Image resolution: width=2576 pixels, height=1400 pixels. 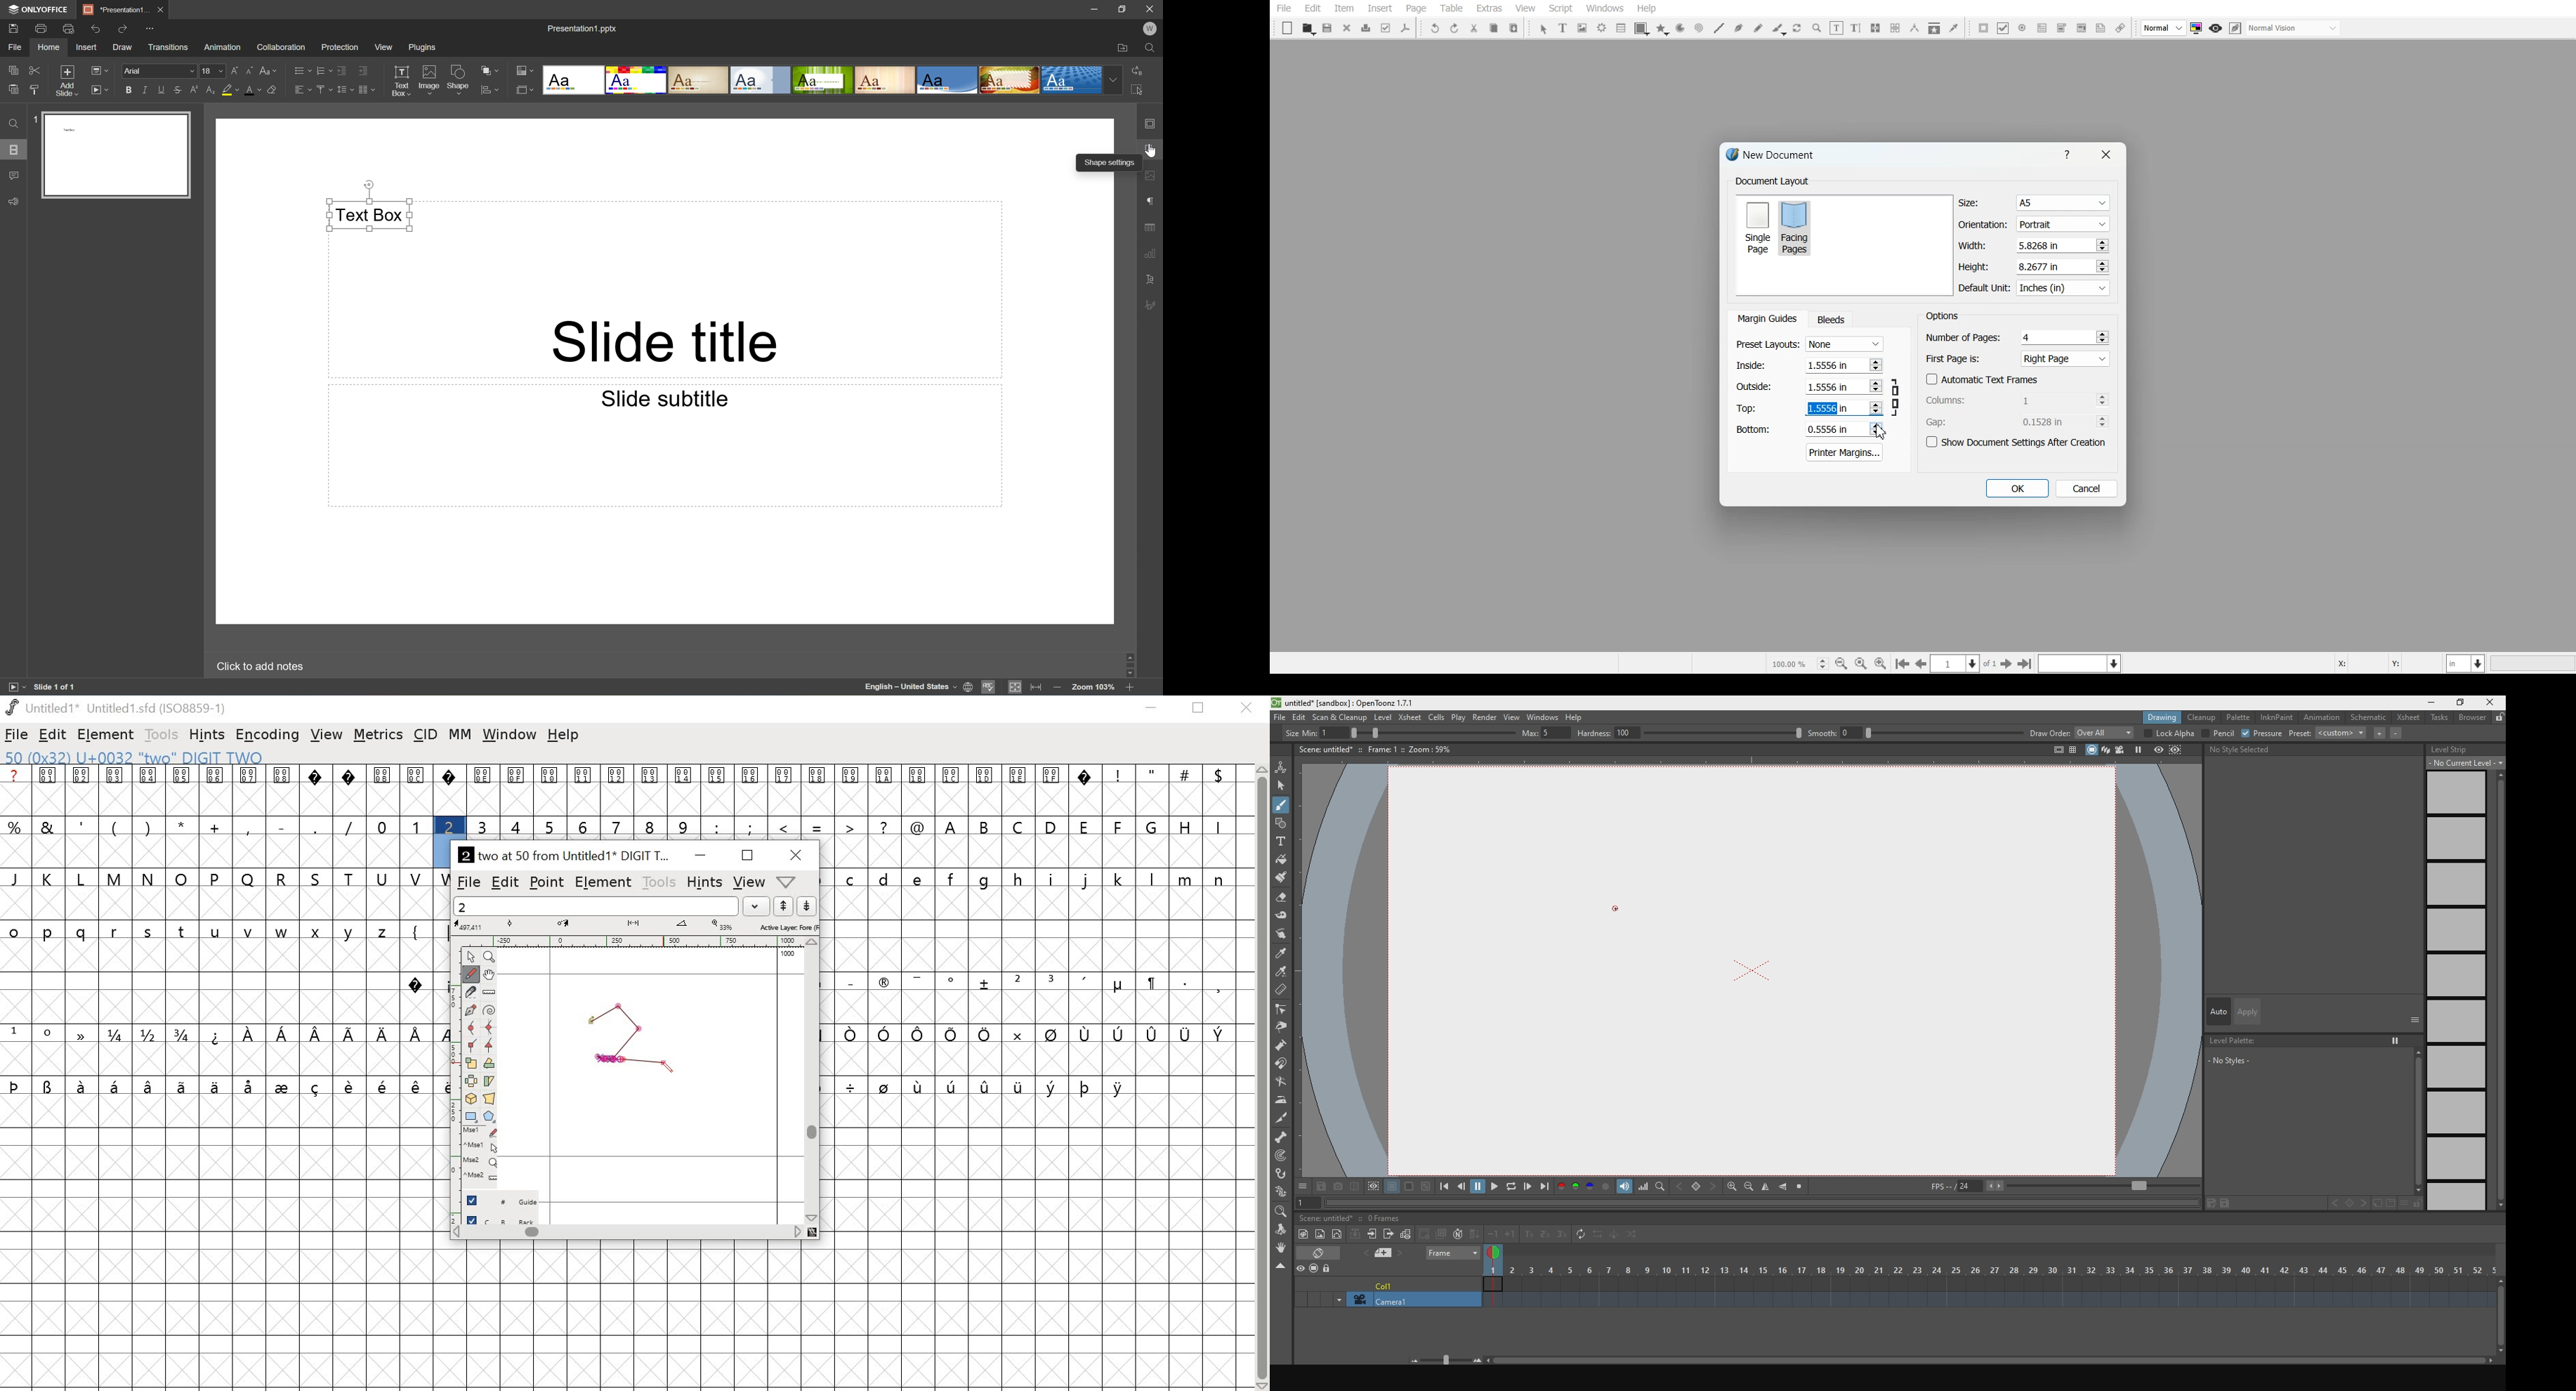 I want to click on Go to the first page, so click(x=1902, y=664).